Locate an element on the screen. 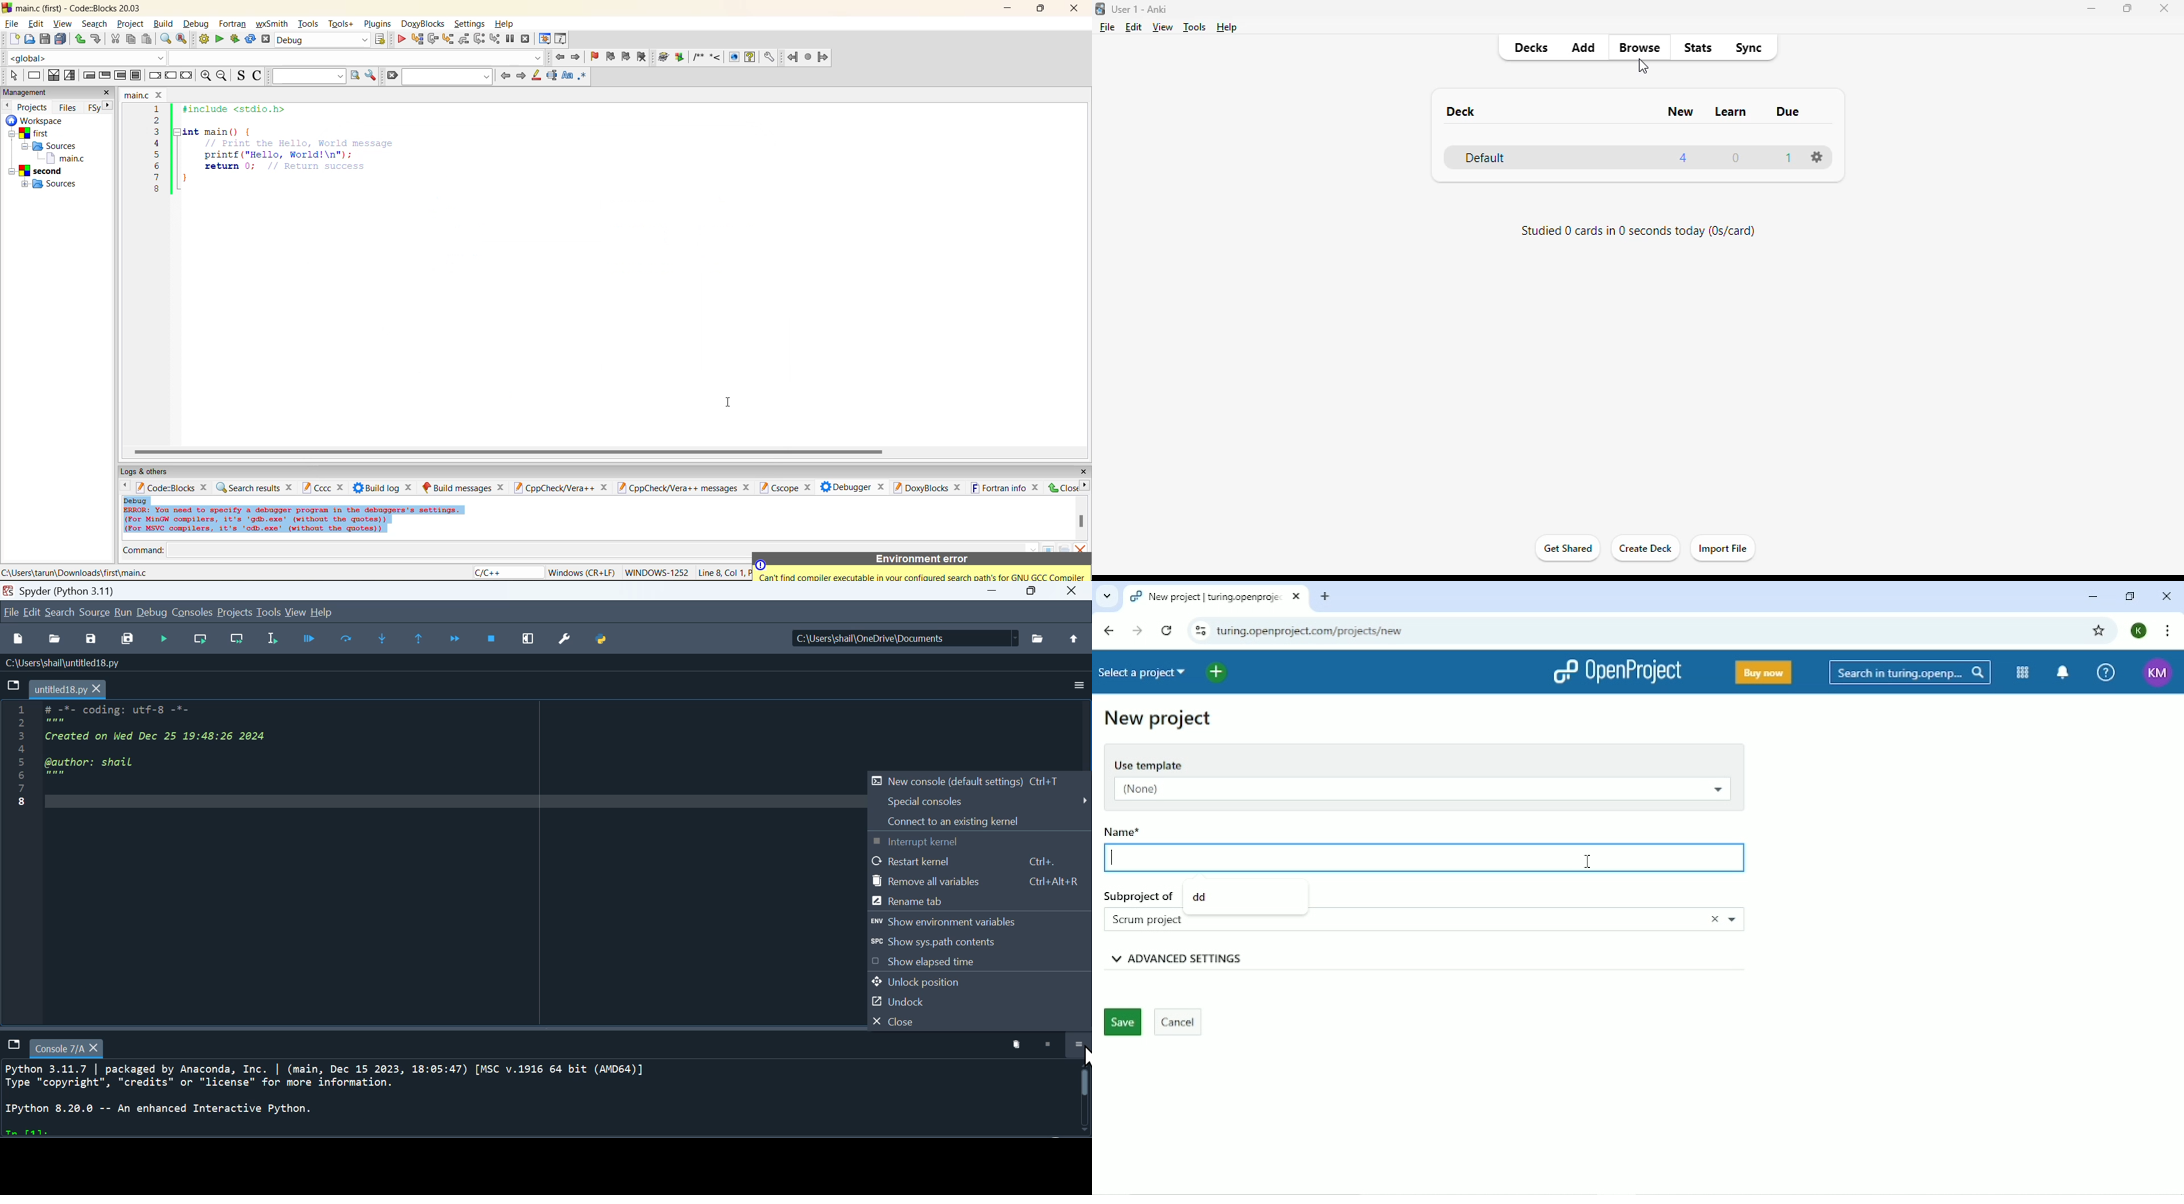 The width and height of the screenshot is (2184, 1204). continue execution is located at coordinates (454, 640).